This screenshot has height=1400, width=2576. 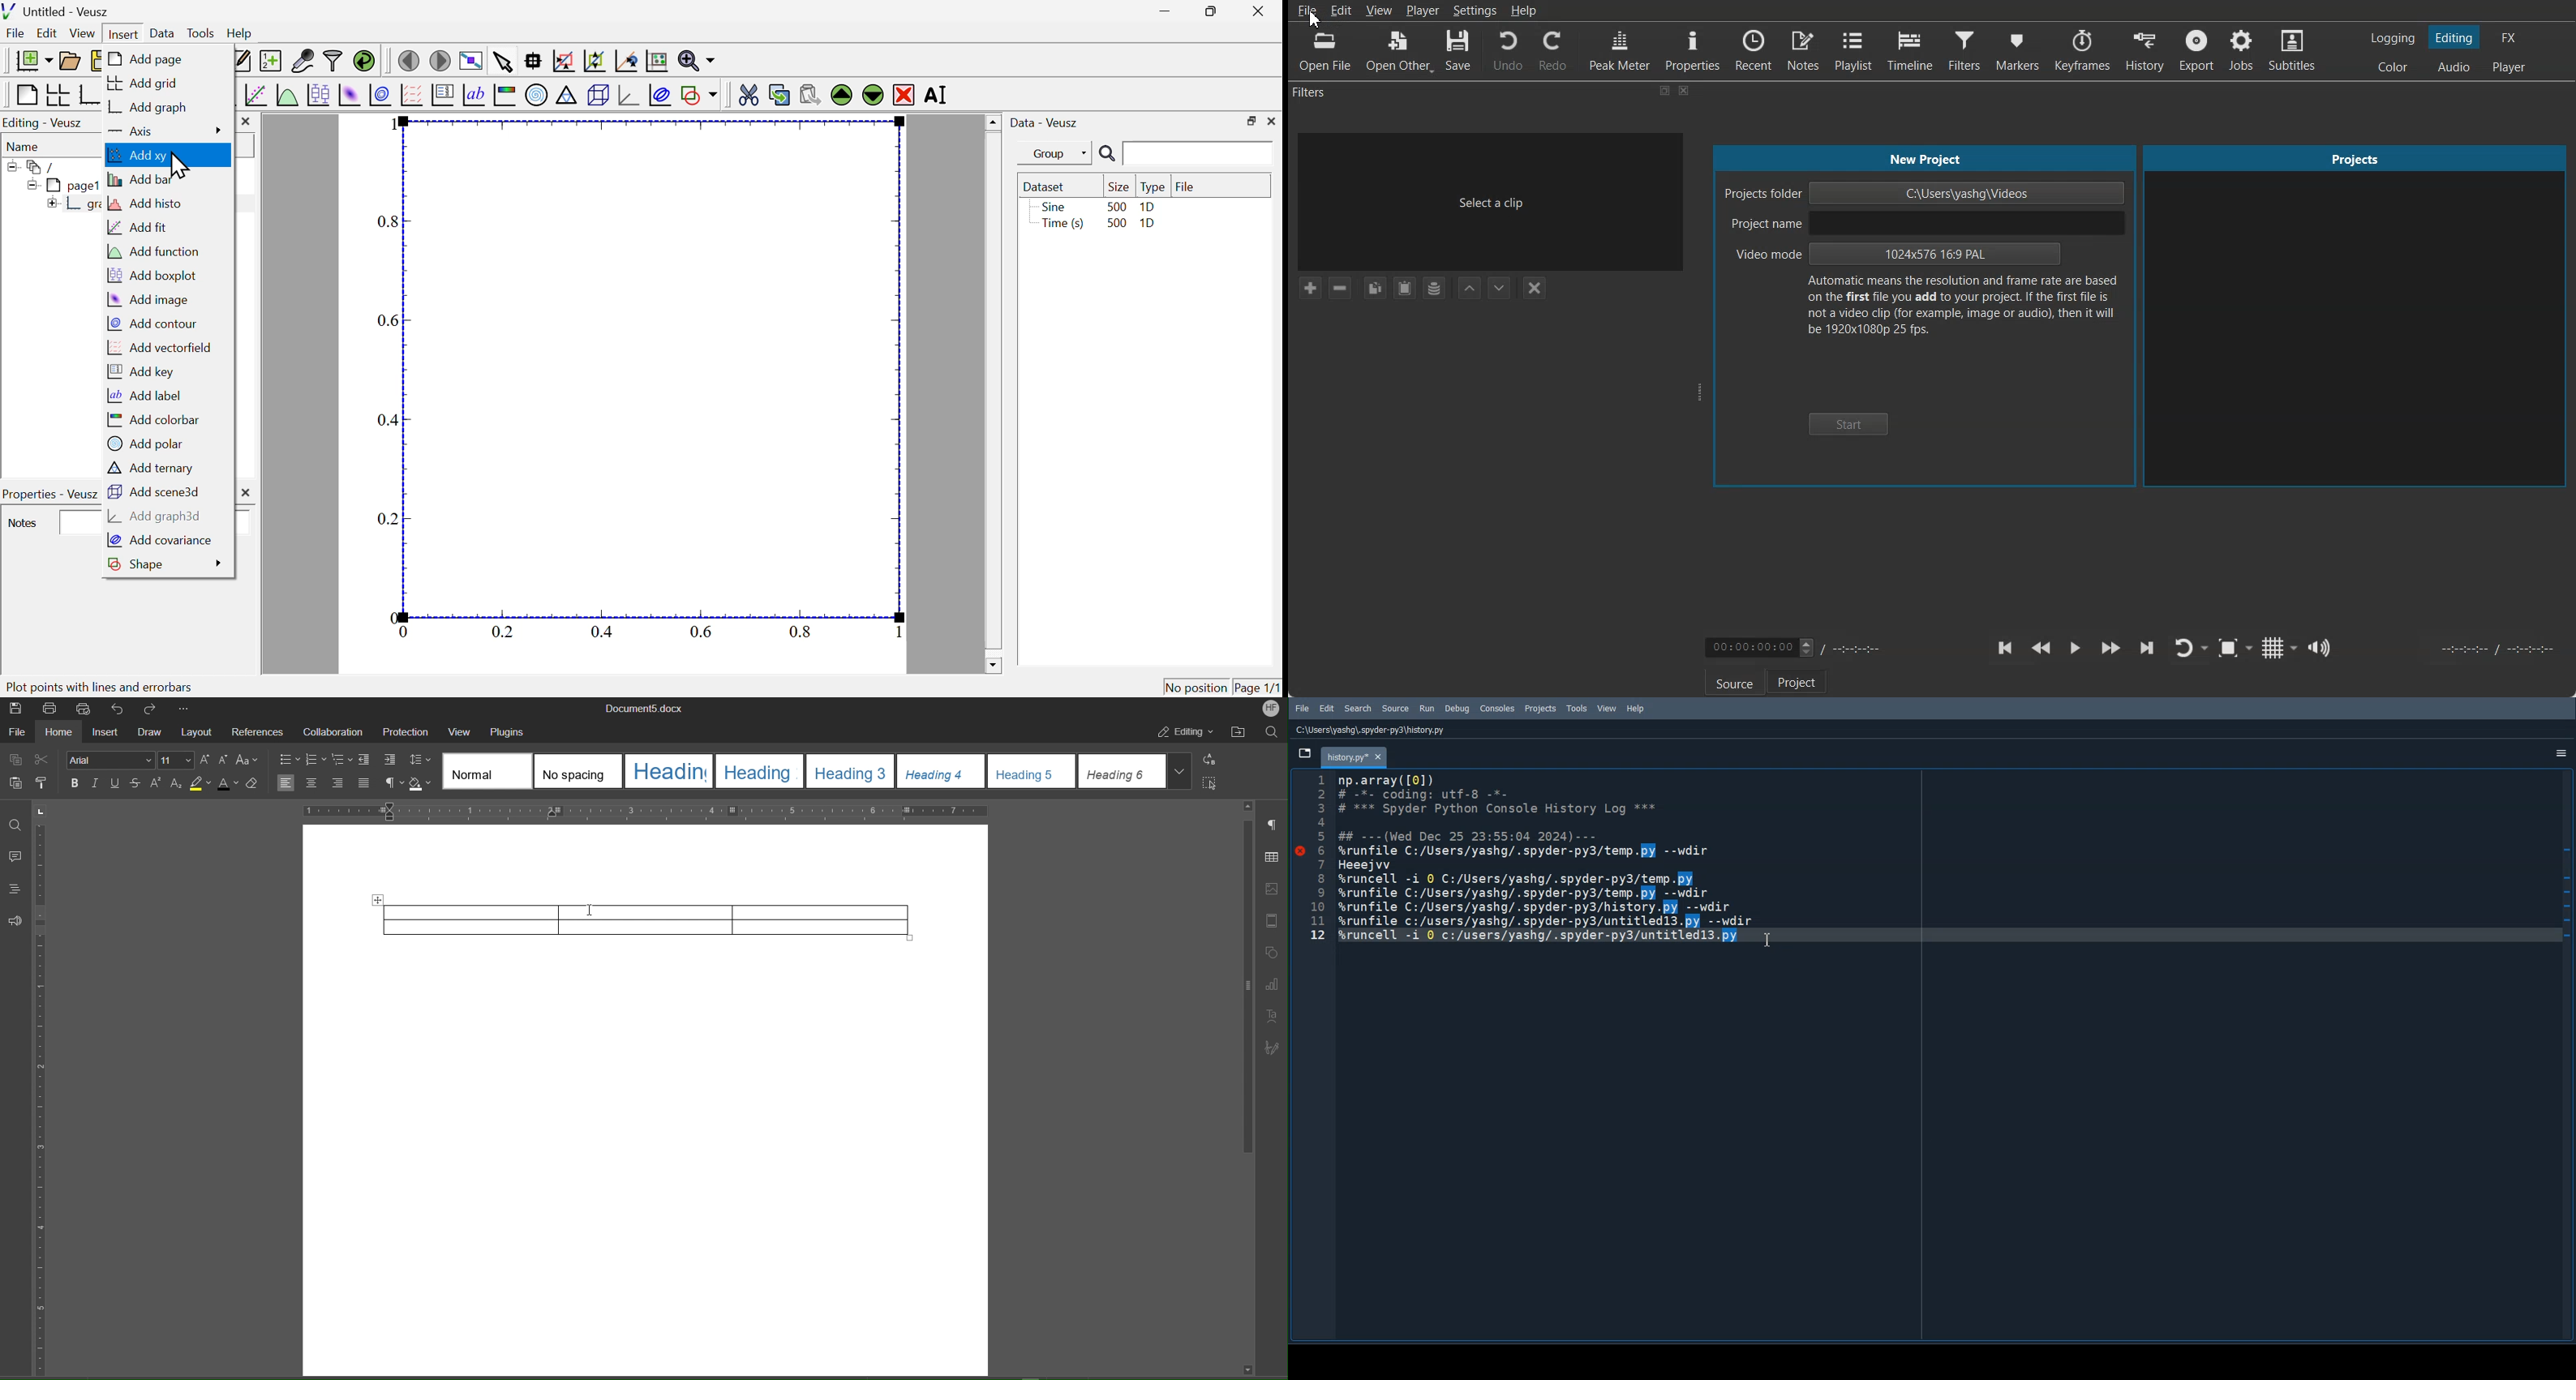 What do you see at coordinates (851, 771) in the screenshot?
I see `heading 3` at bounding box center [851, 771].